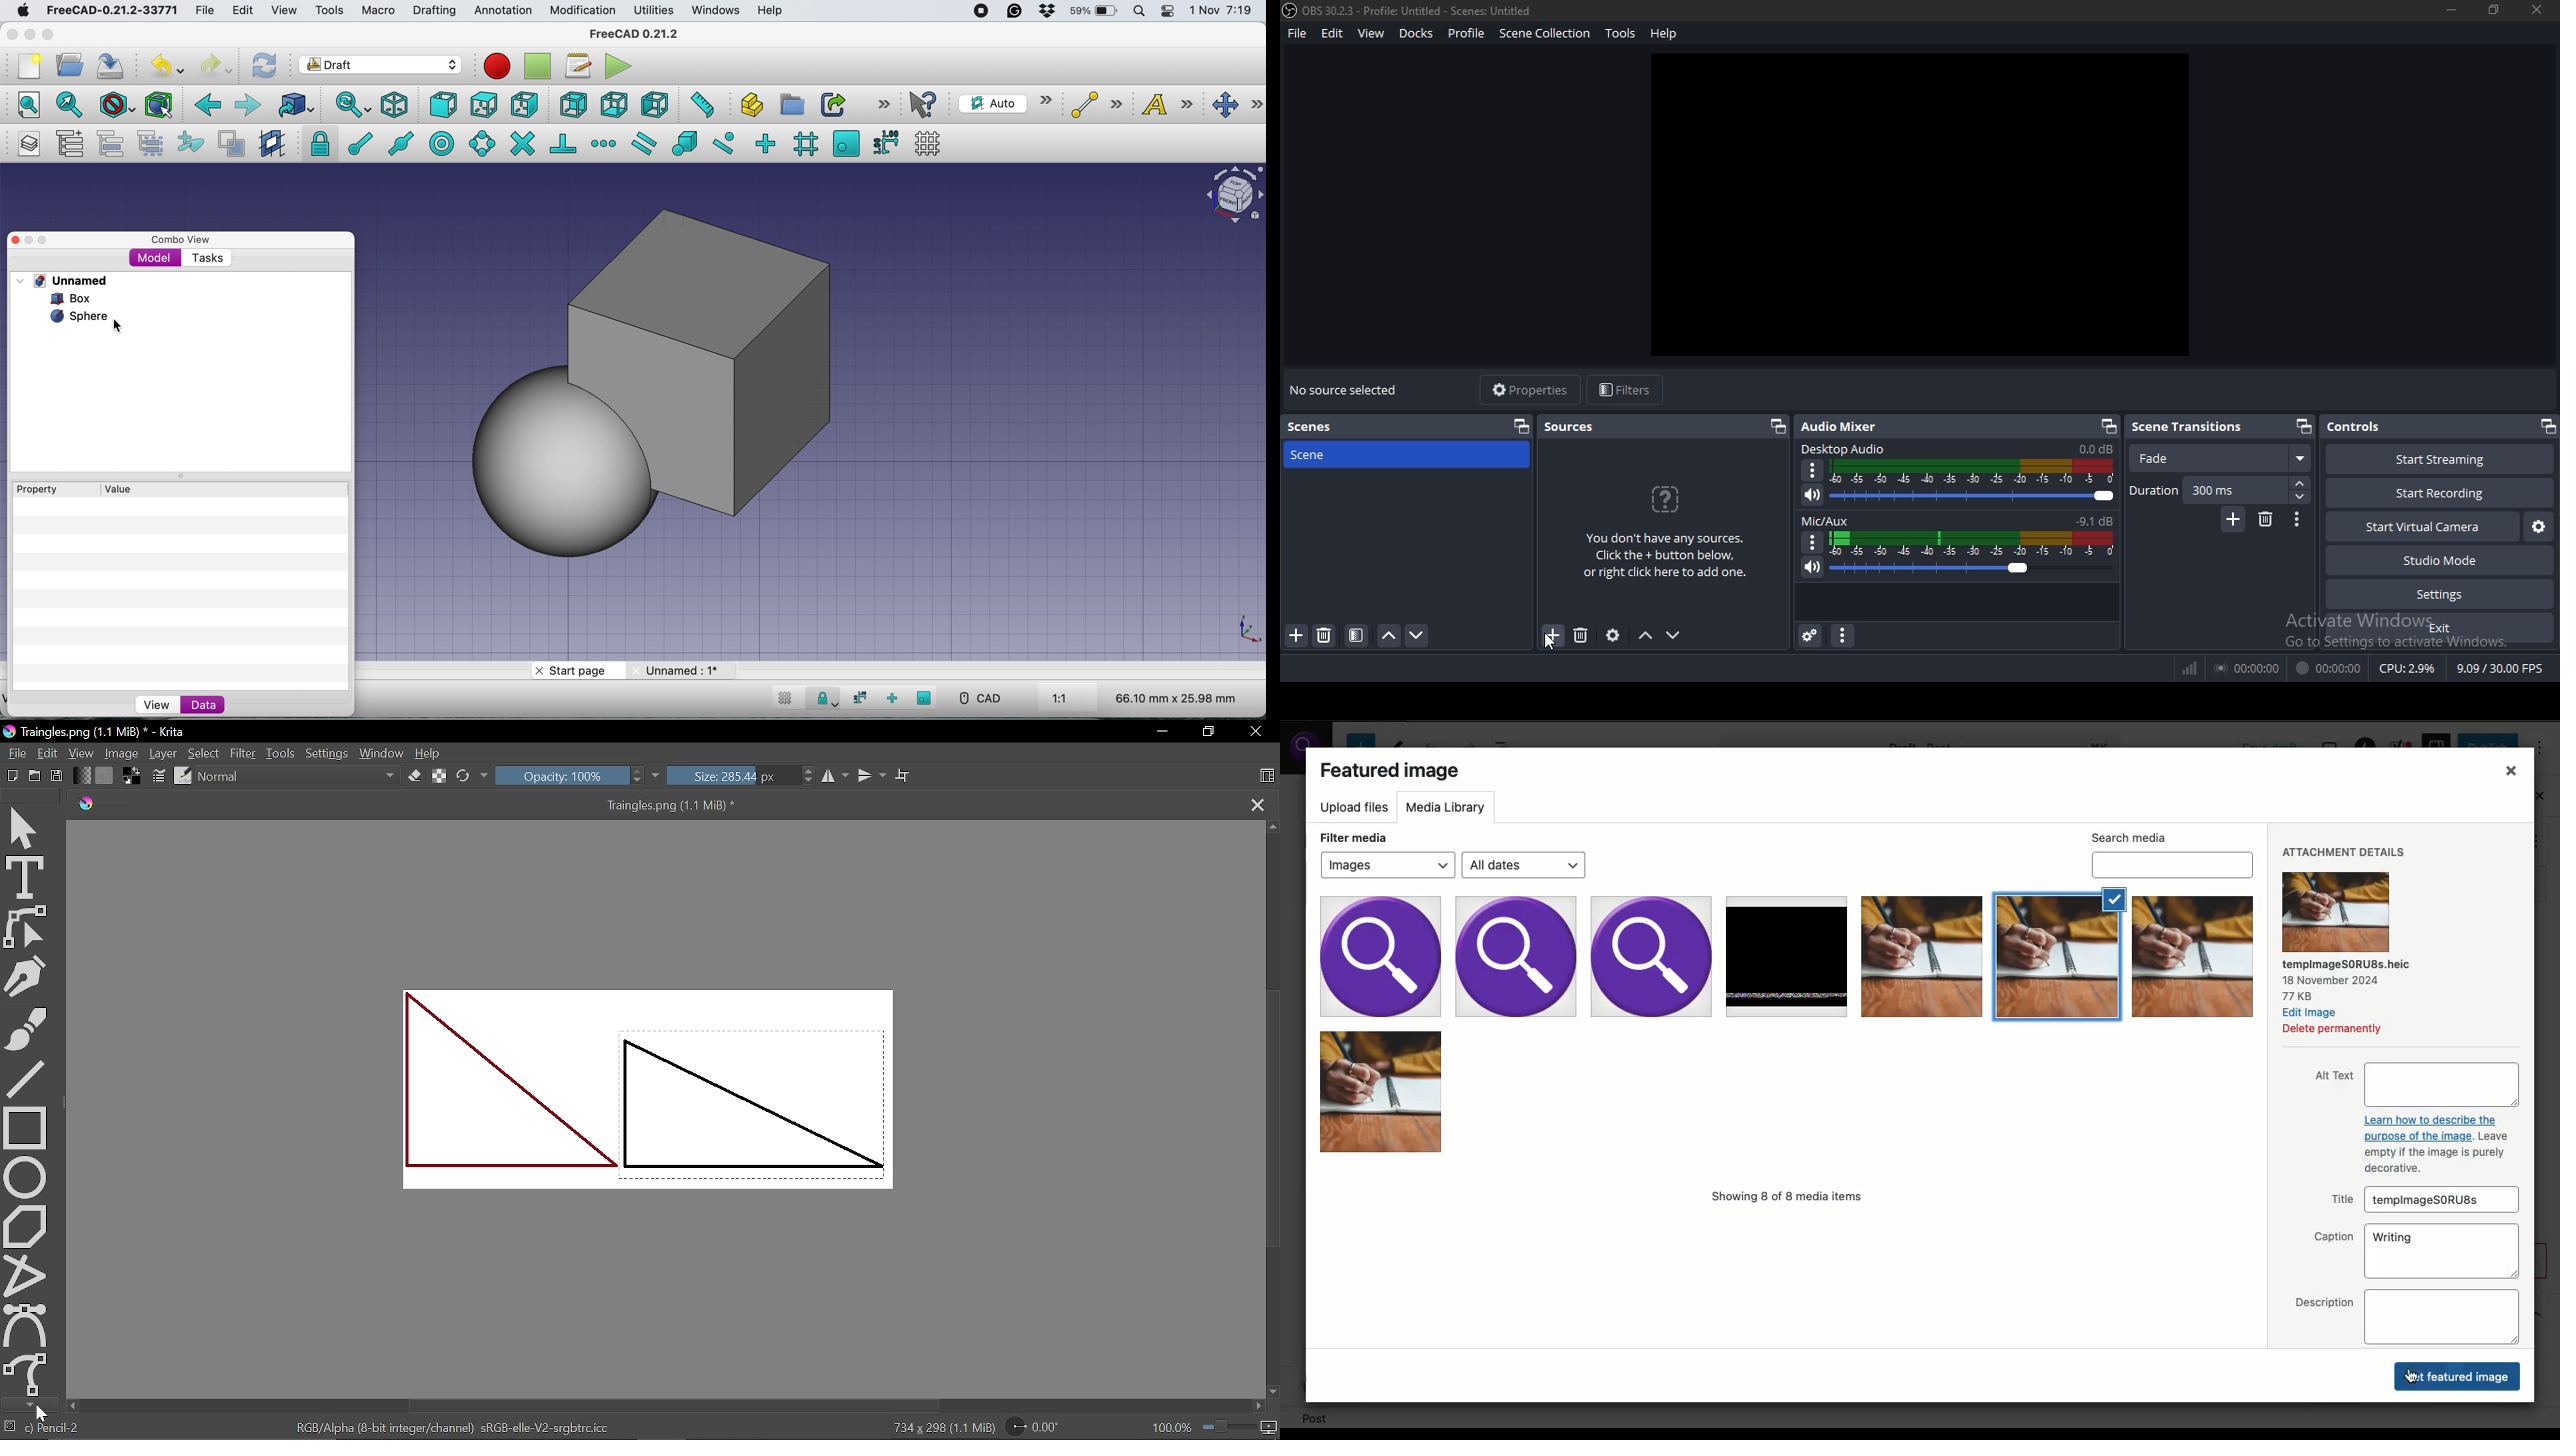 The width and height of the screenshot is (2576, 1456). Describe the element at coordinates (2234, 521) in the screenshot. I see `add transition` at that location.